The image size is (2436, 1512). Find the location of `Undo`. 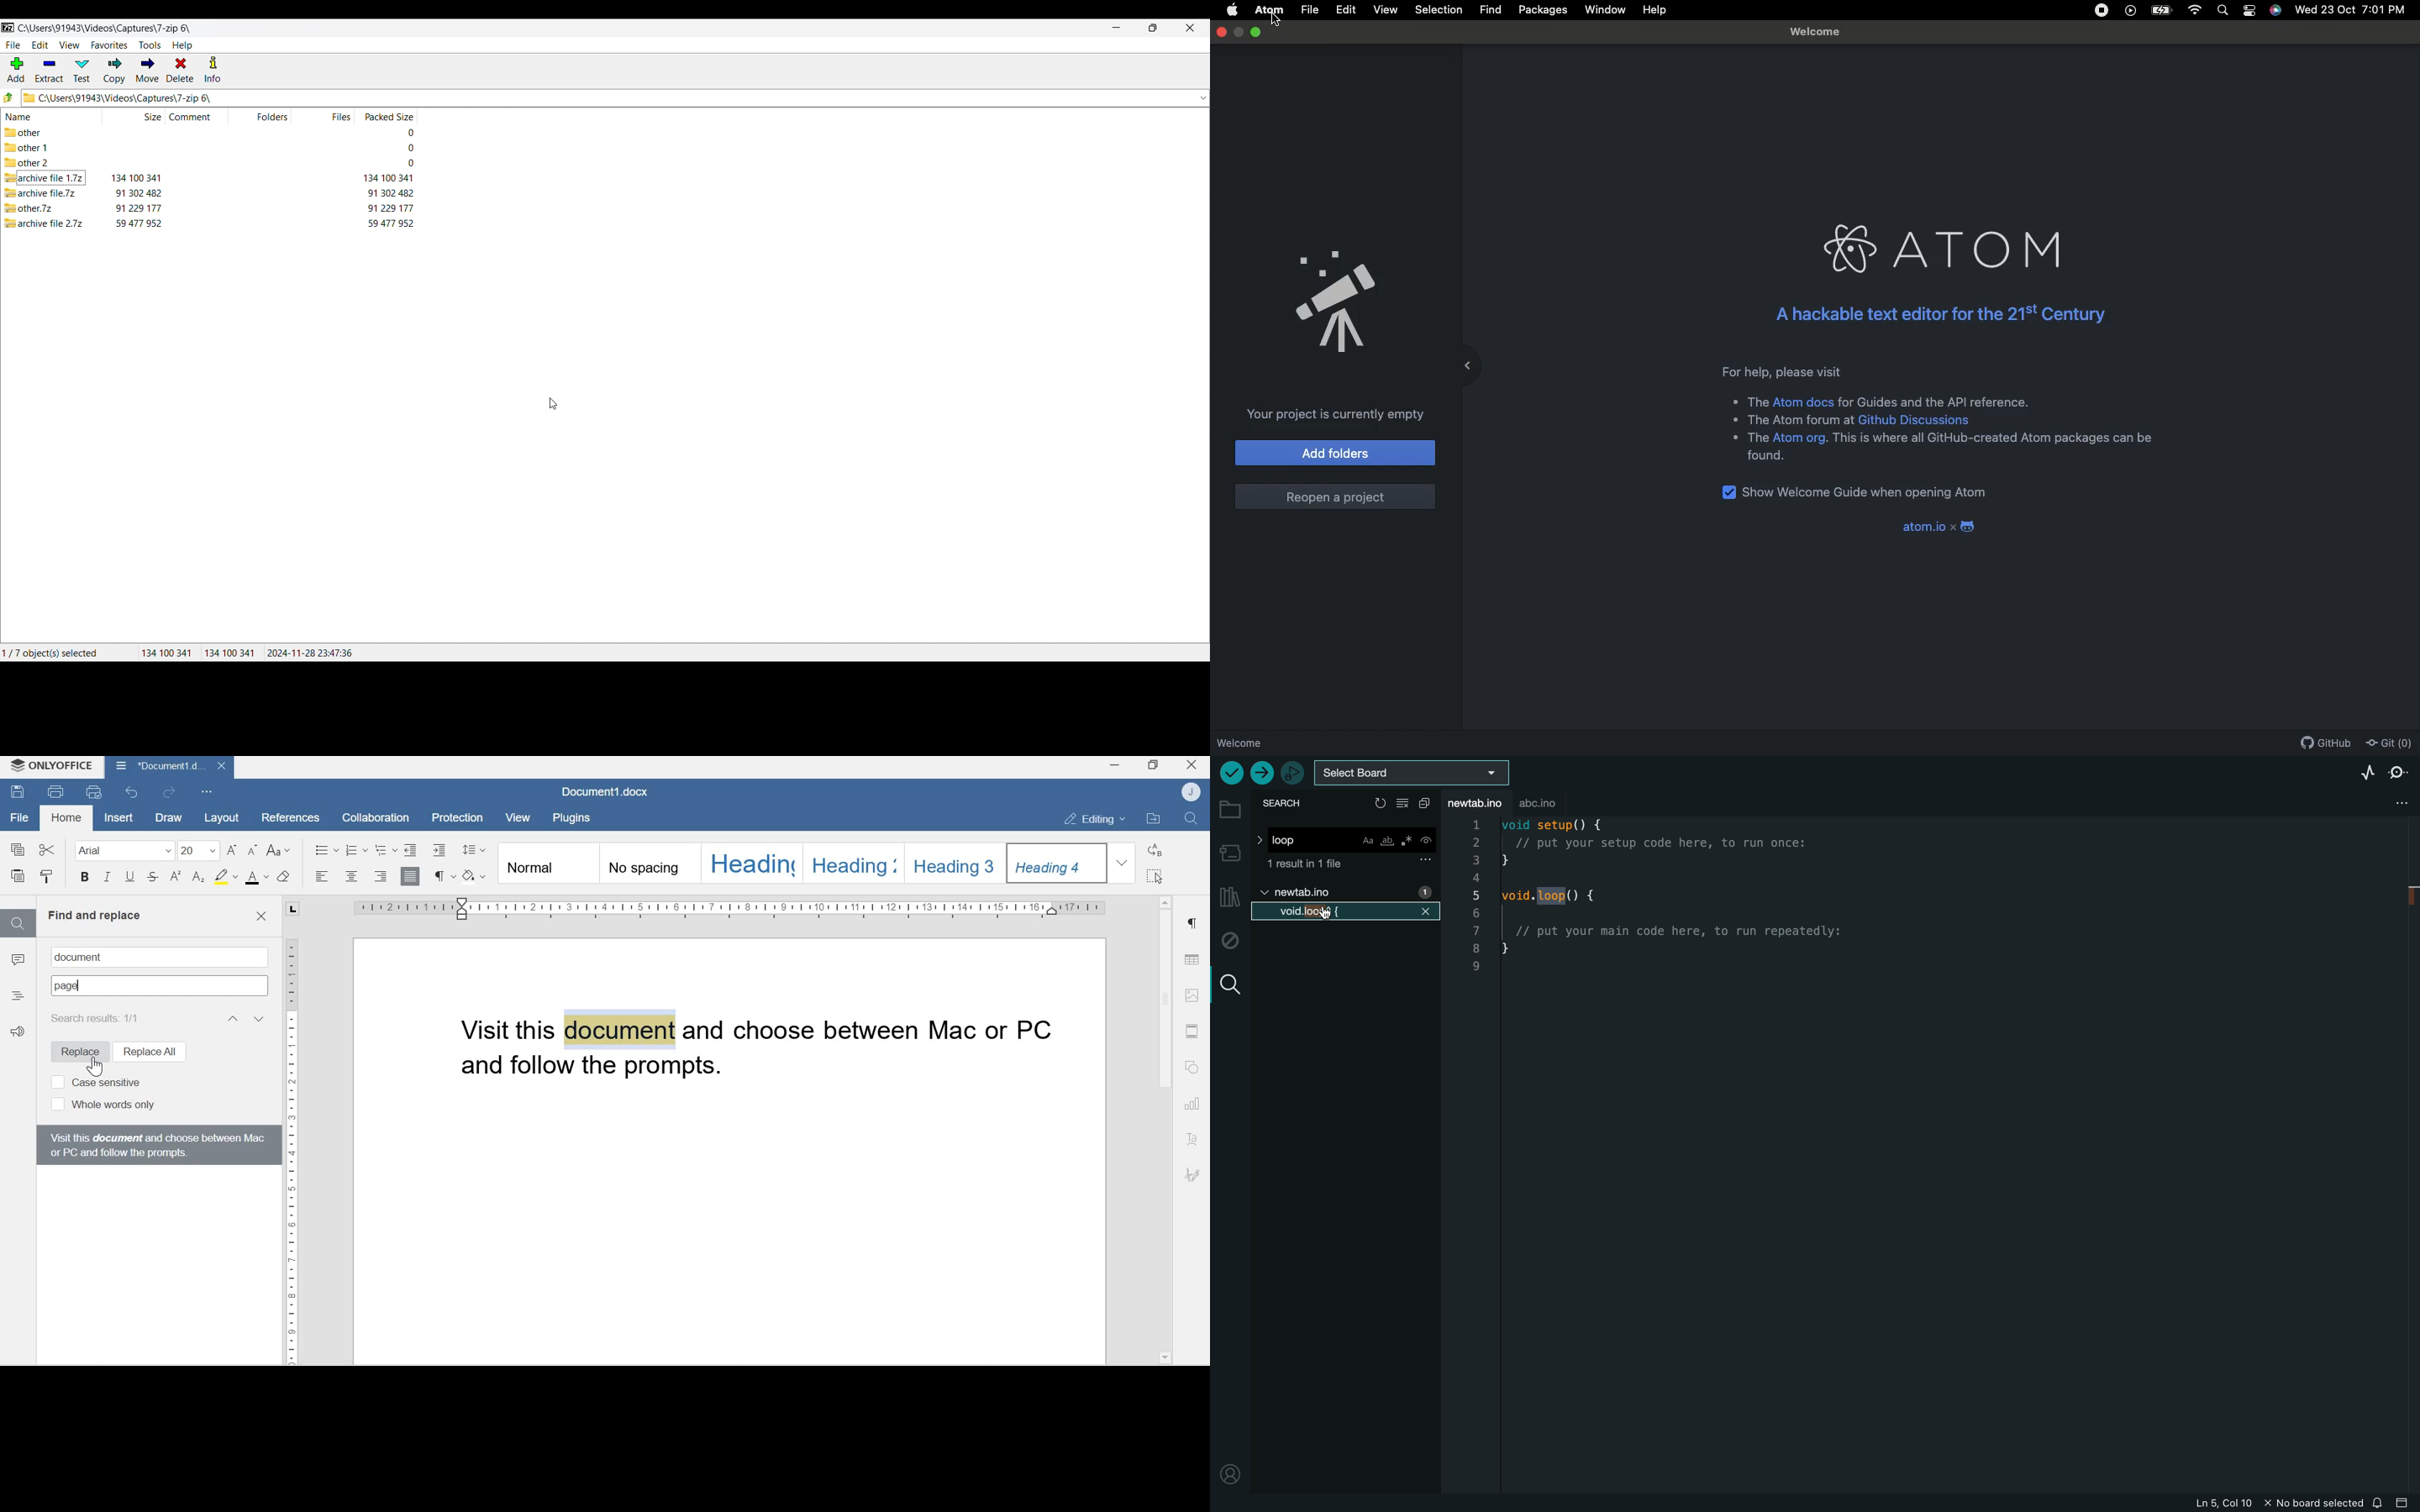

Undo is located at coordinates (134, 792).